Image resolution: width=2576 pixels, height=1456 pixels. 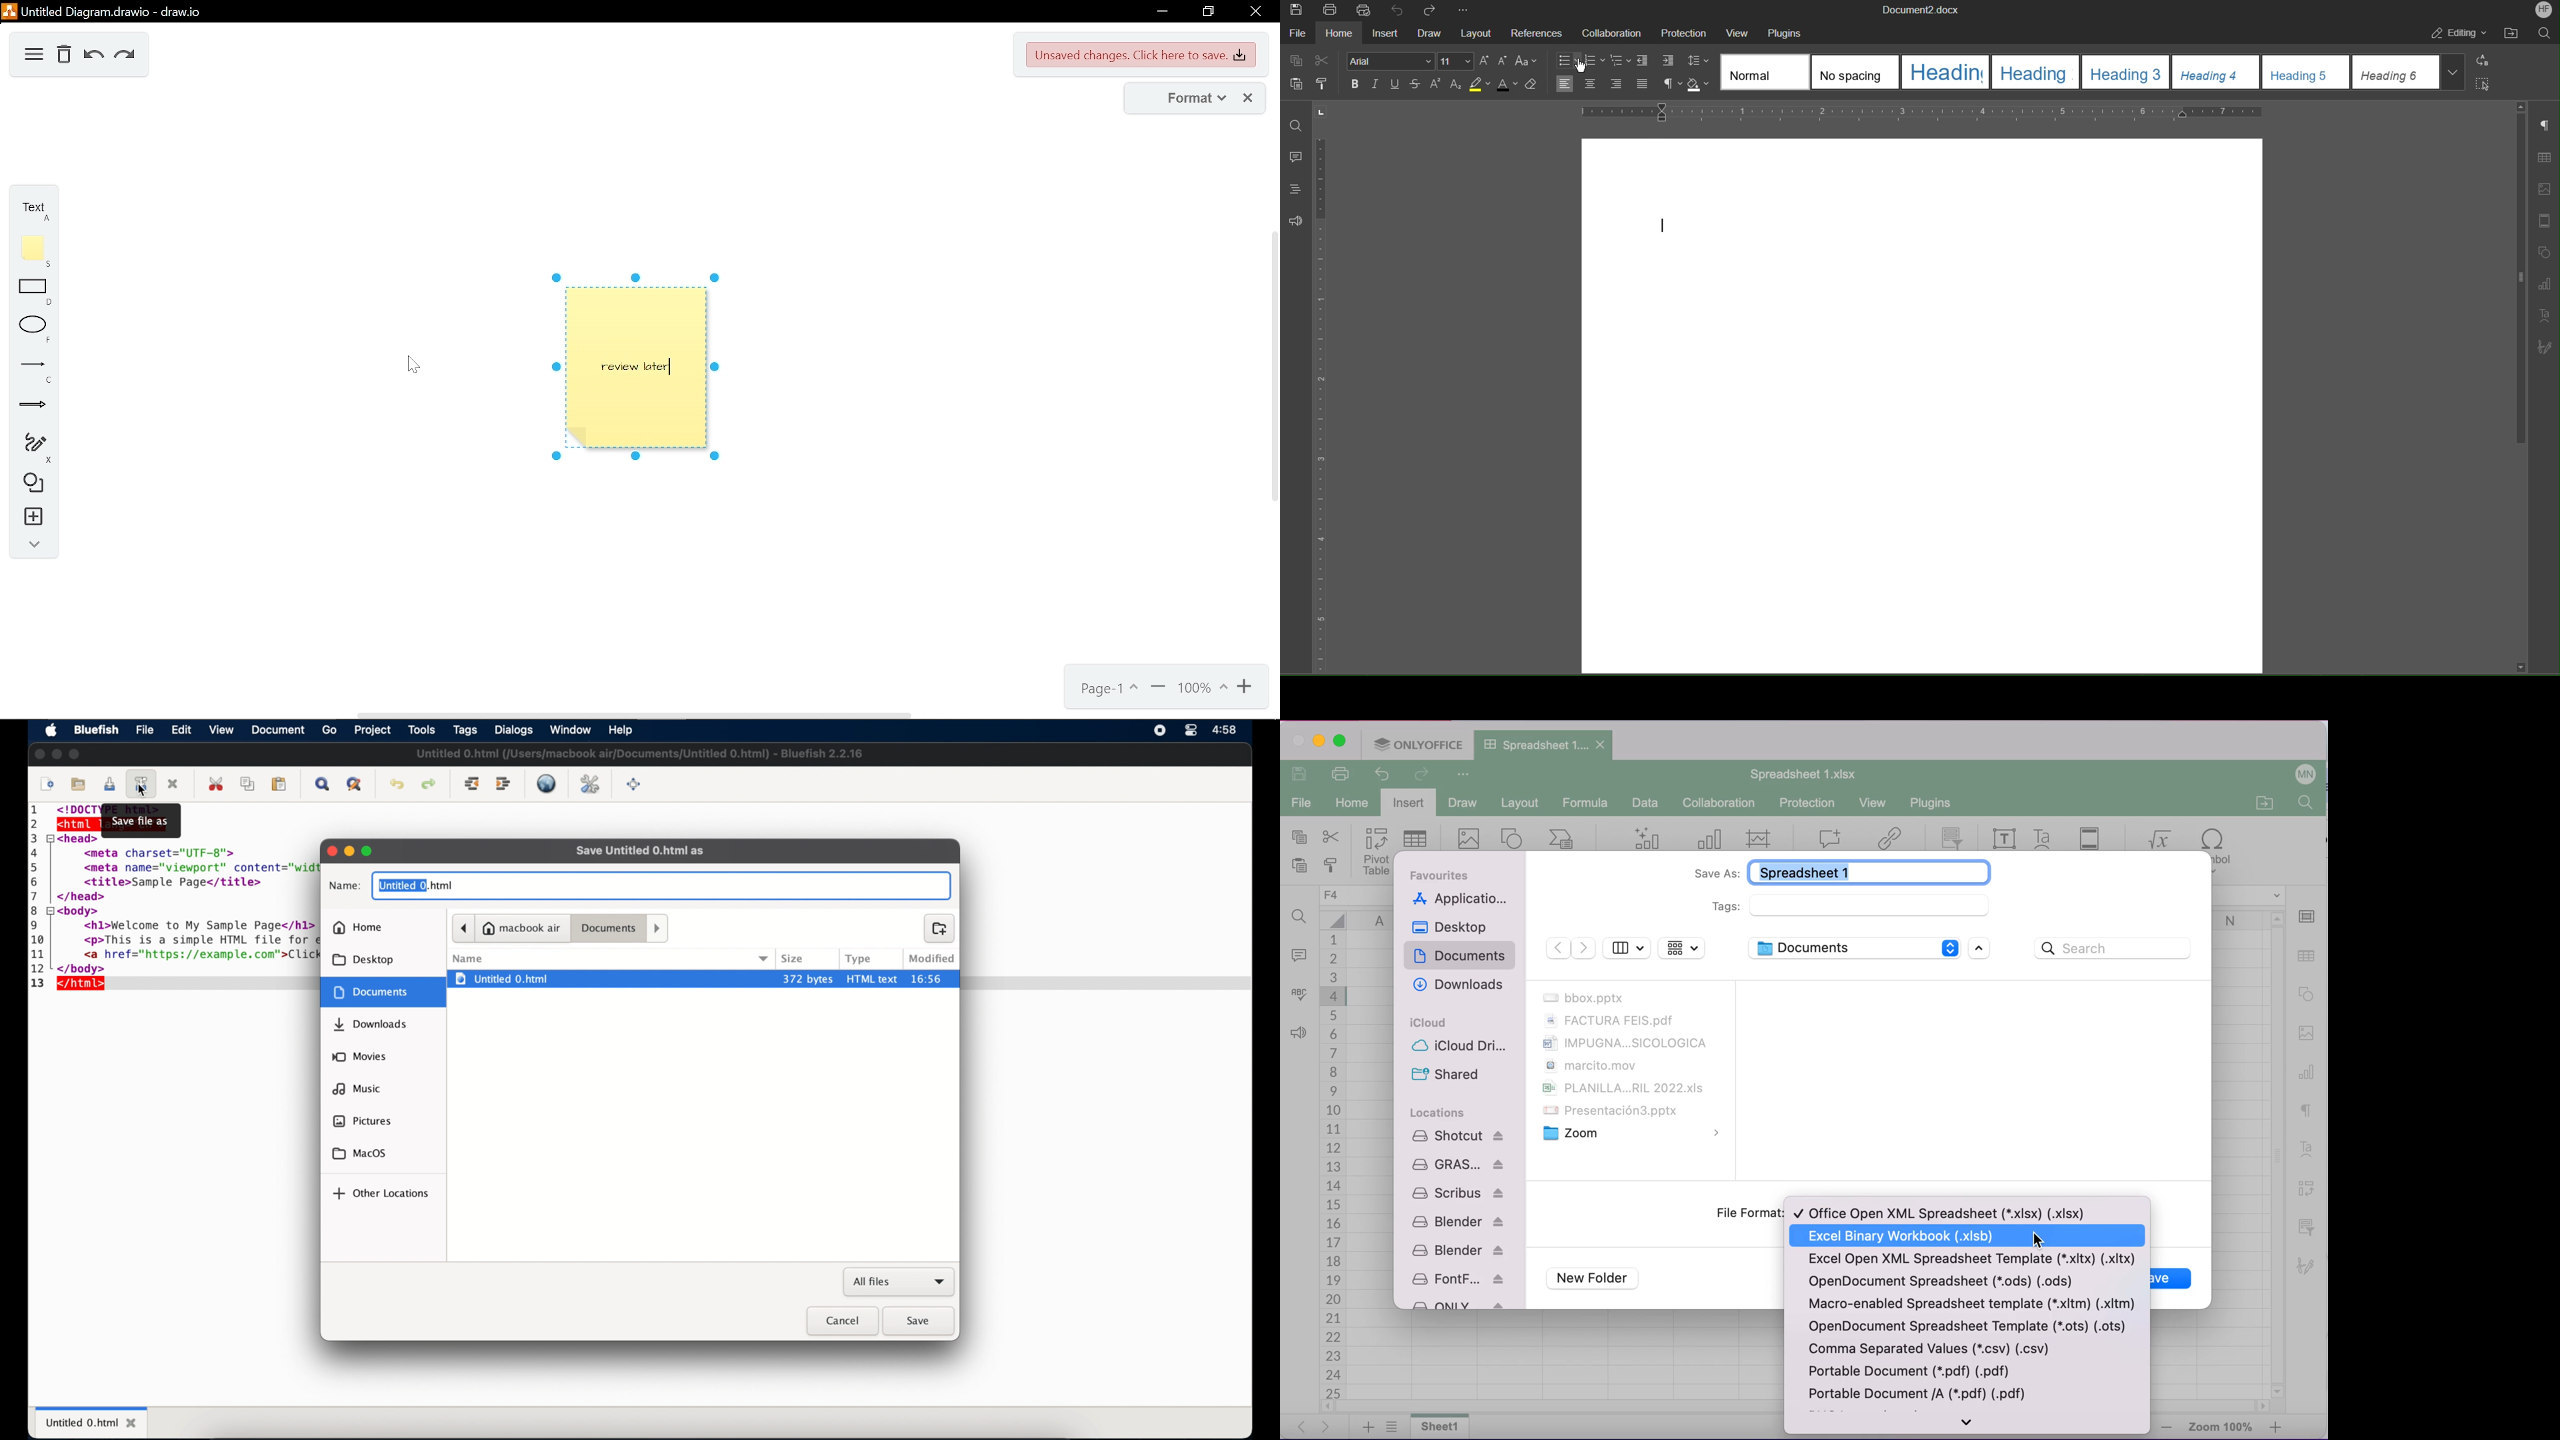 What do you see at coordinates (873, 979) in the screenshot?
I see `html text` at bounding box center [873, 979].